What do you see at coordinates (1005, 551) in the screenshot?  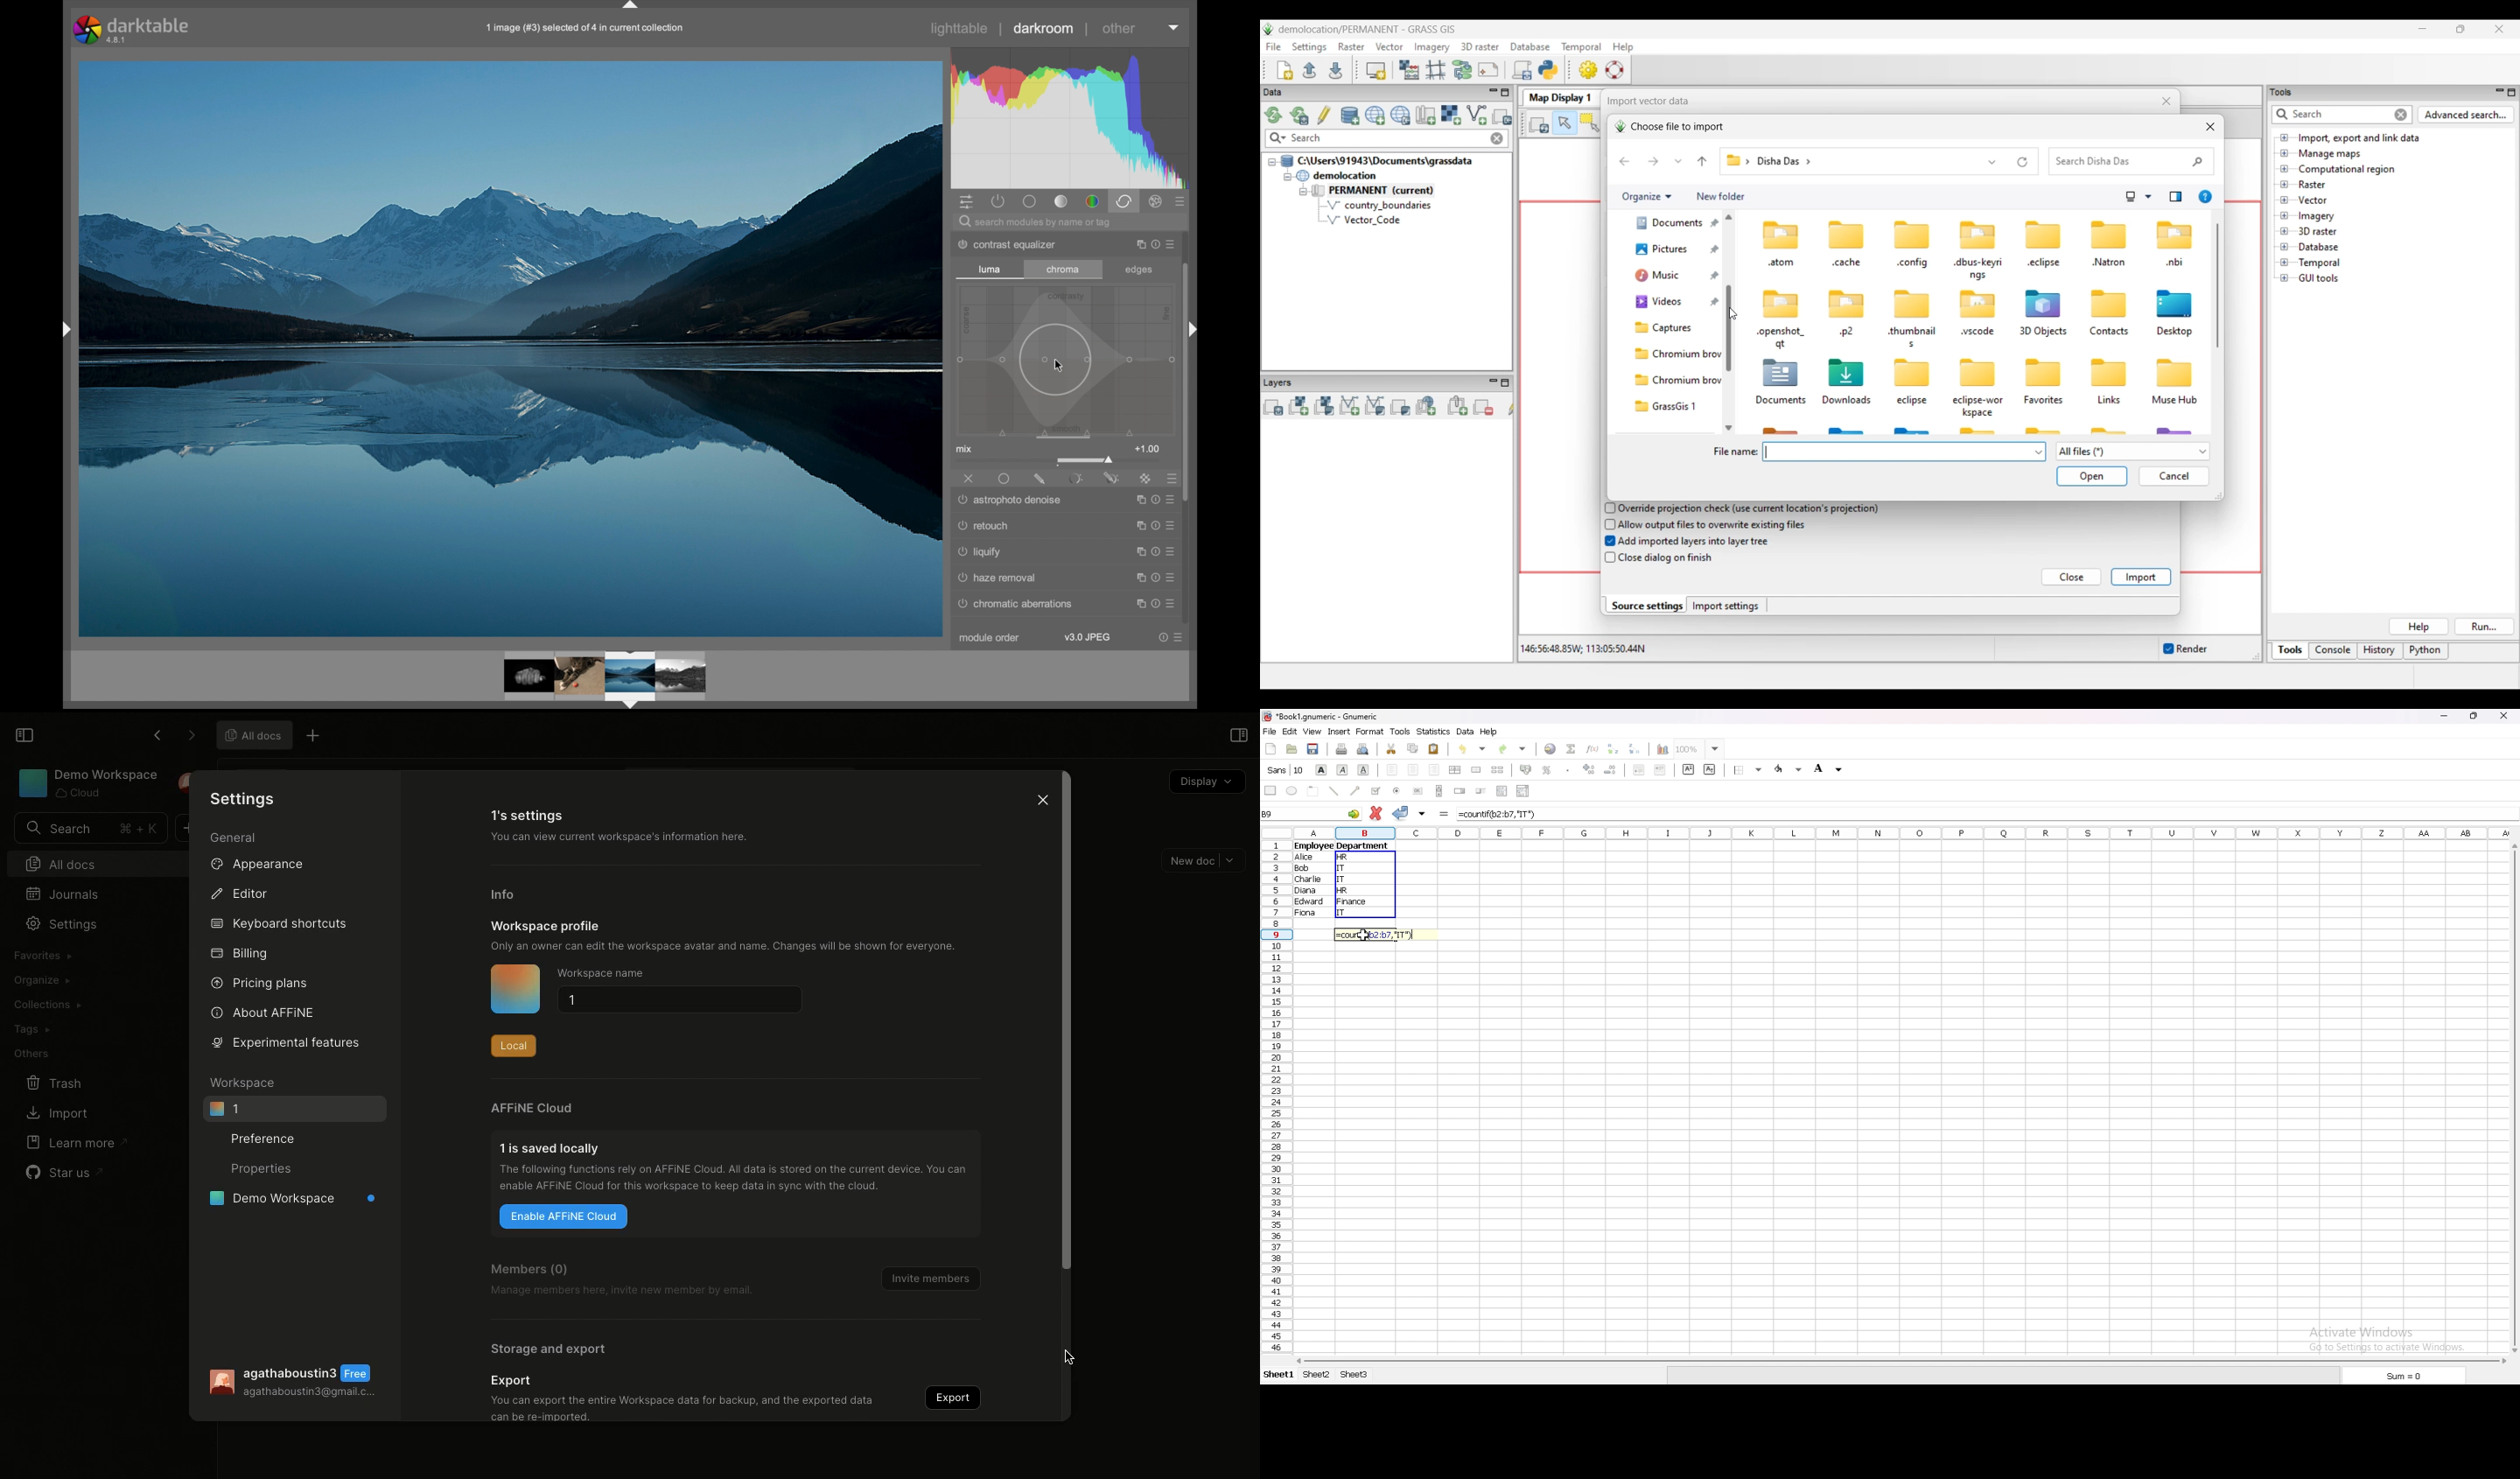 I see `denoise` at bounding box center [1005, 551].